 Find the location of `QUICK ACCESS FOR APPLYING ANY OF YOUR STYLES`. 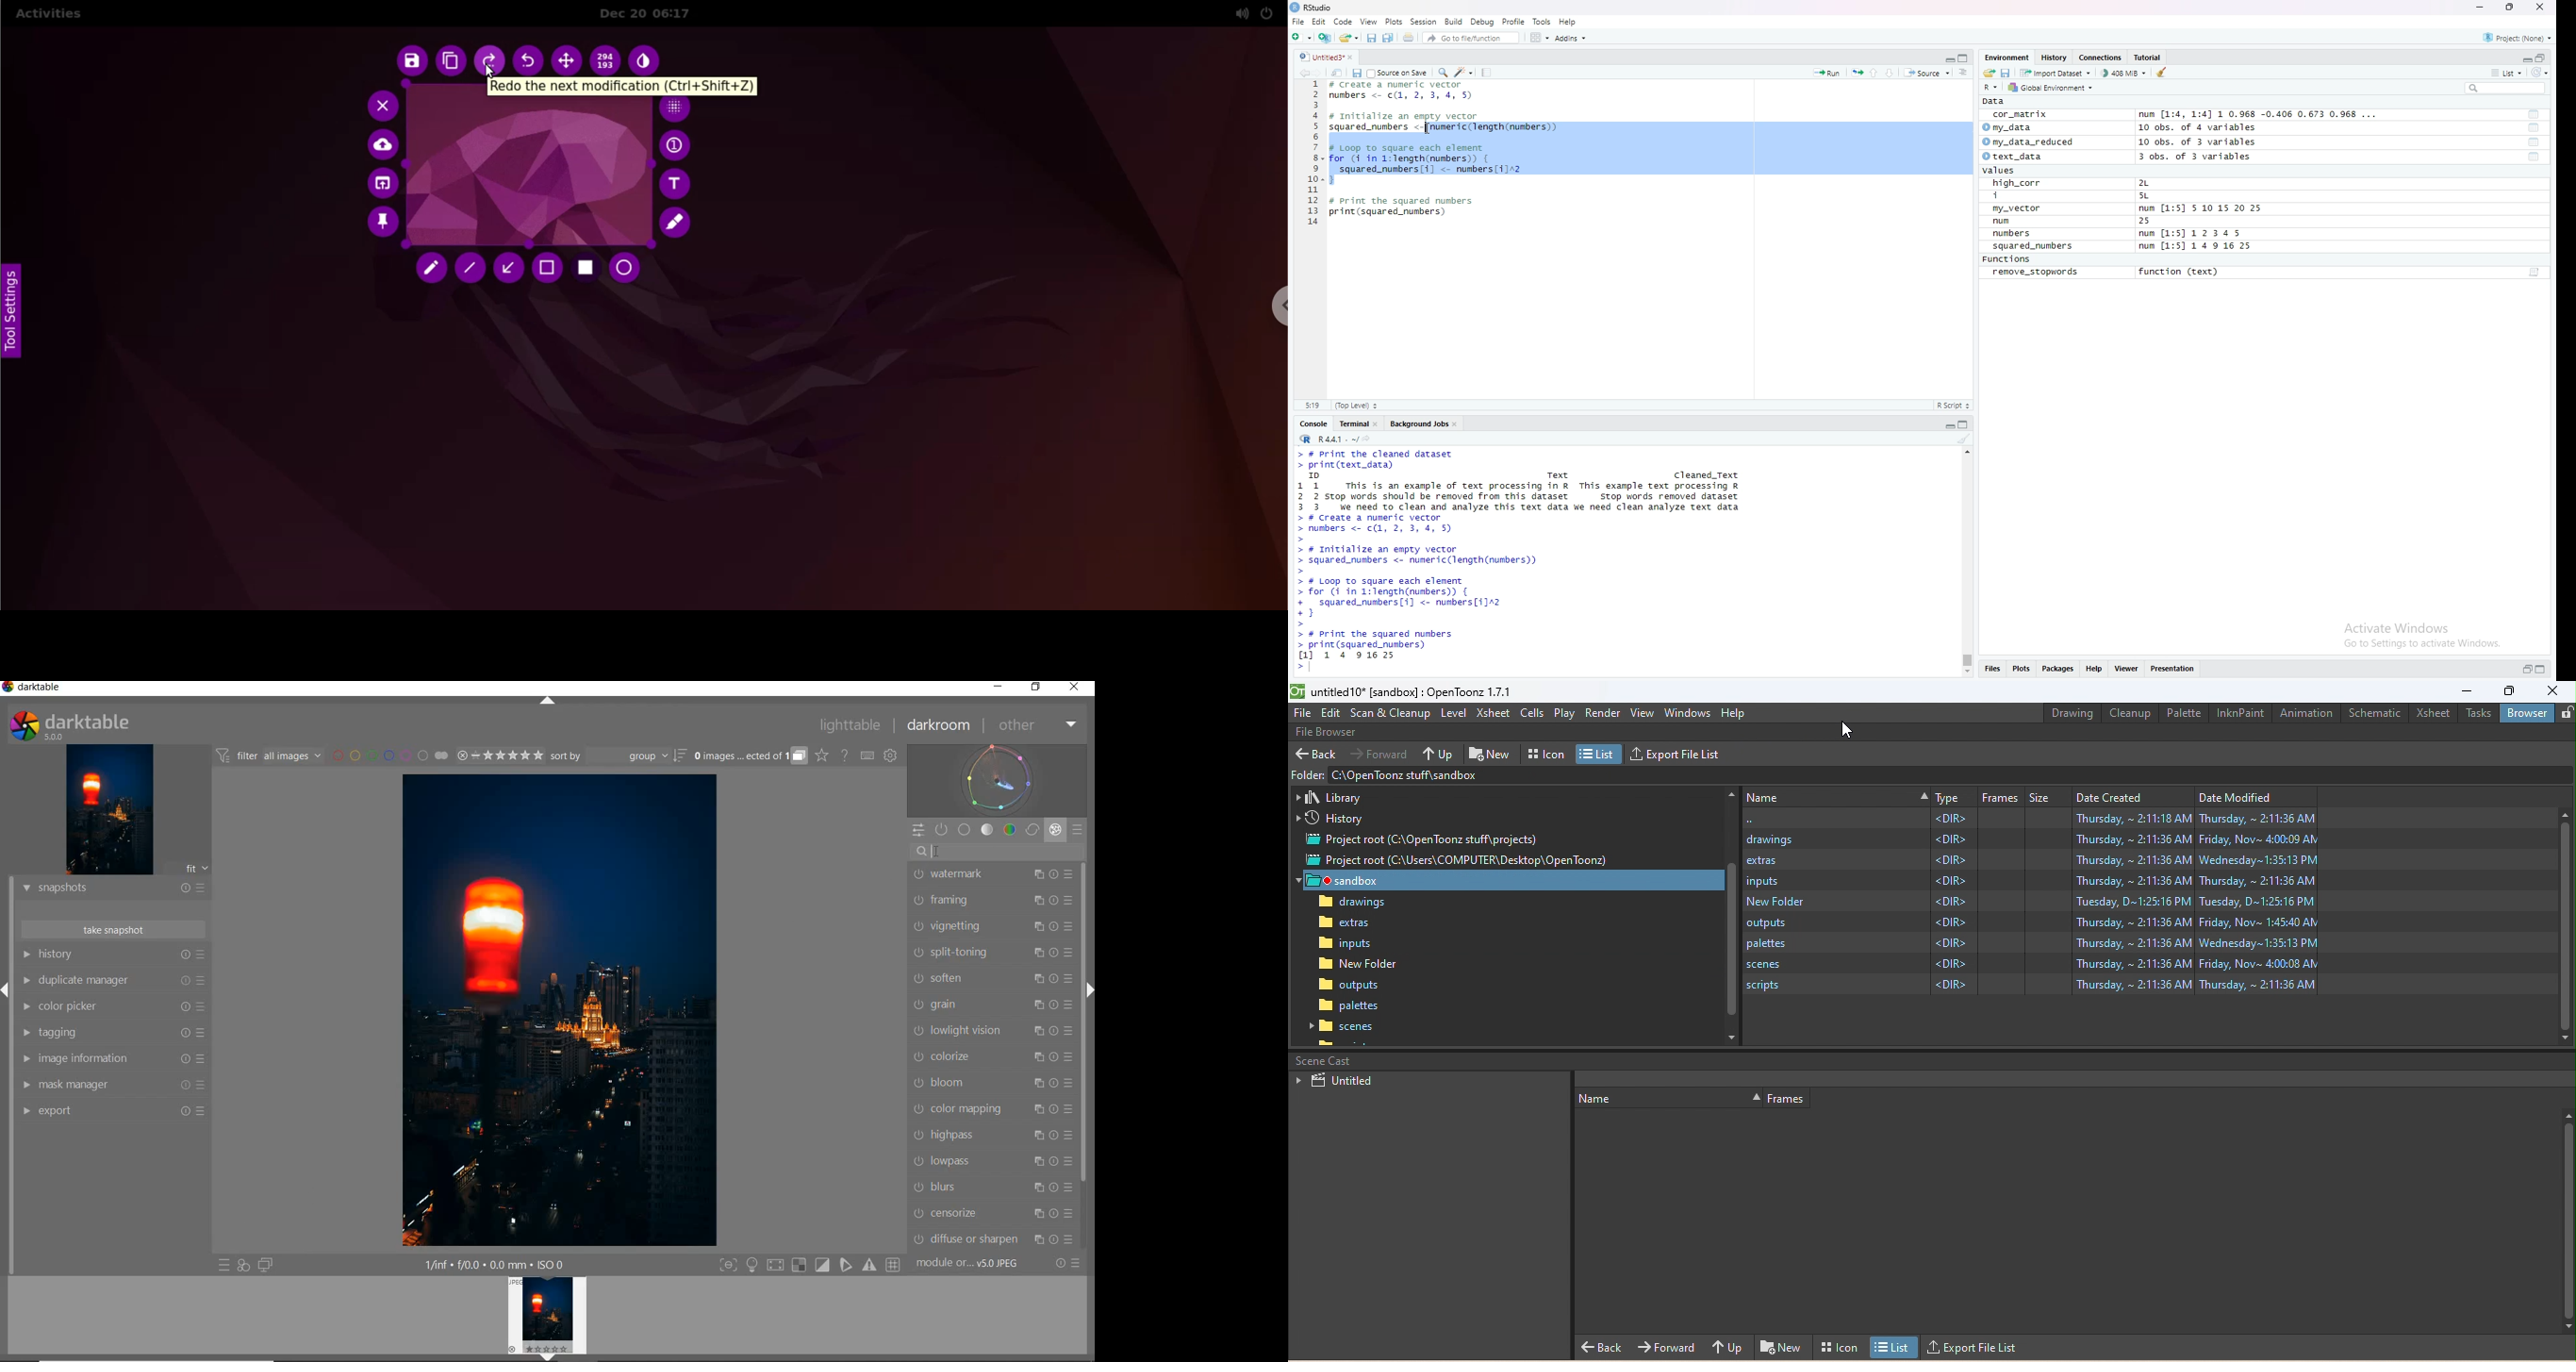

QUICK ACCESS FOR APPLYING ANY OF YOUR STYLES is located at coordinates (243, 1265).